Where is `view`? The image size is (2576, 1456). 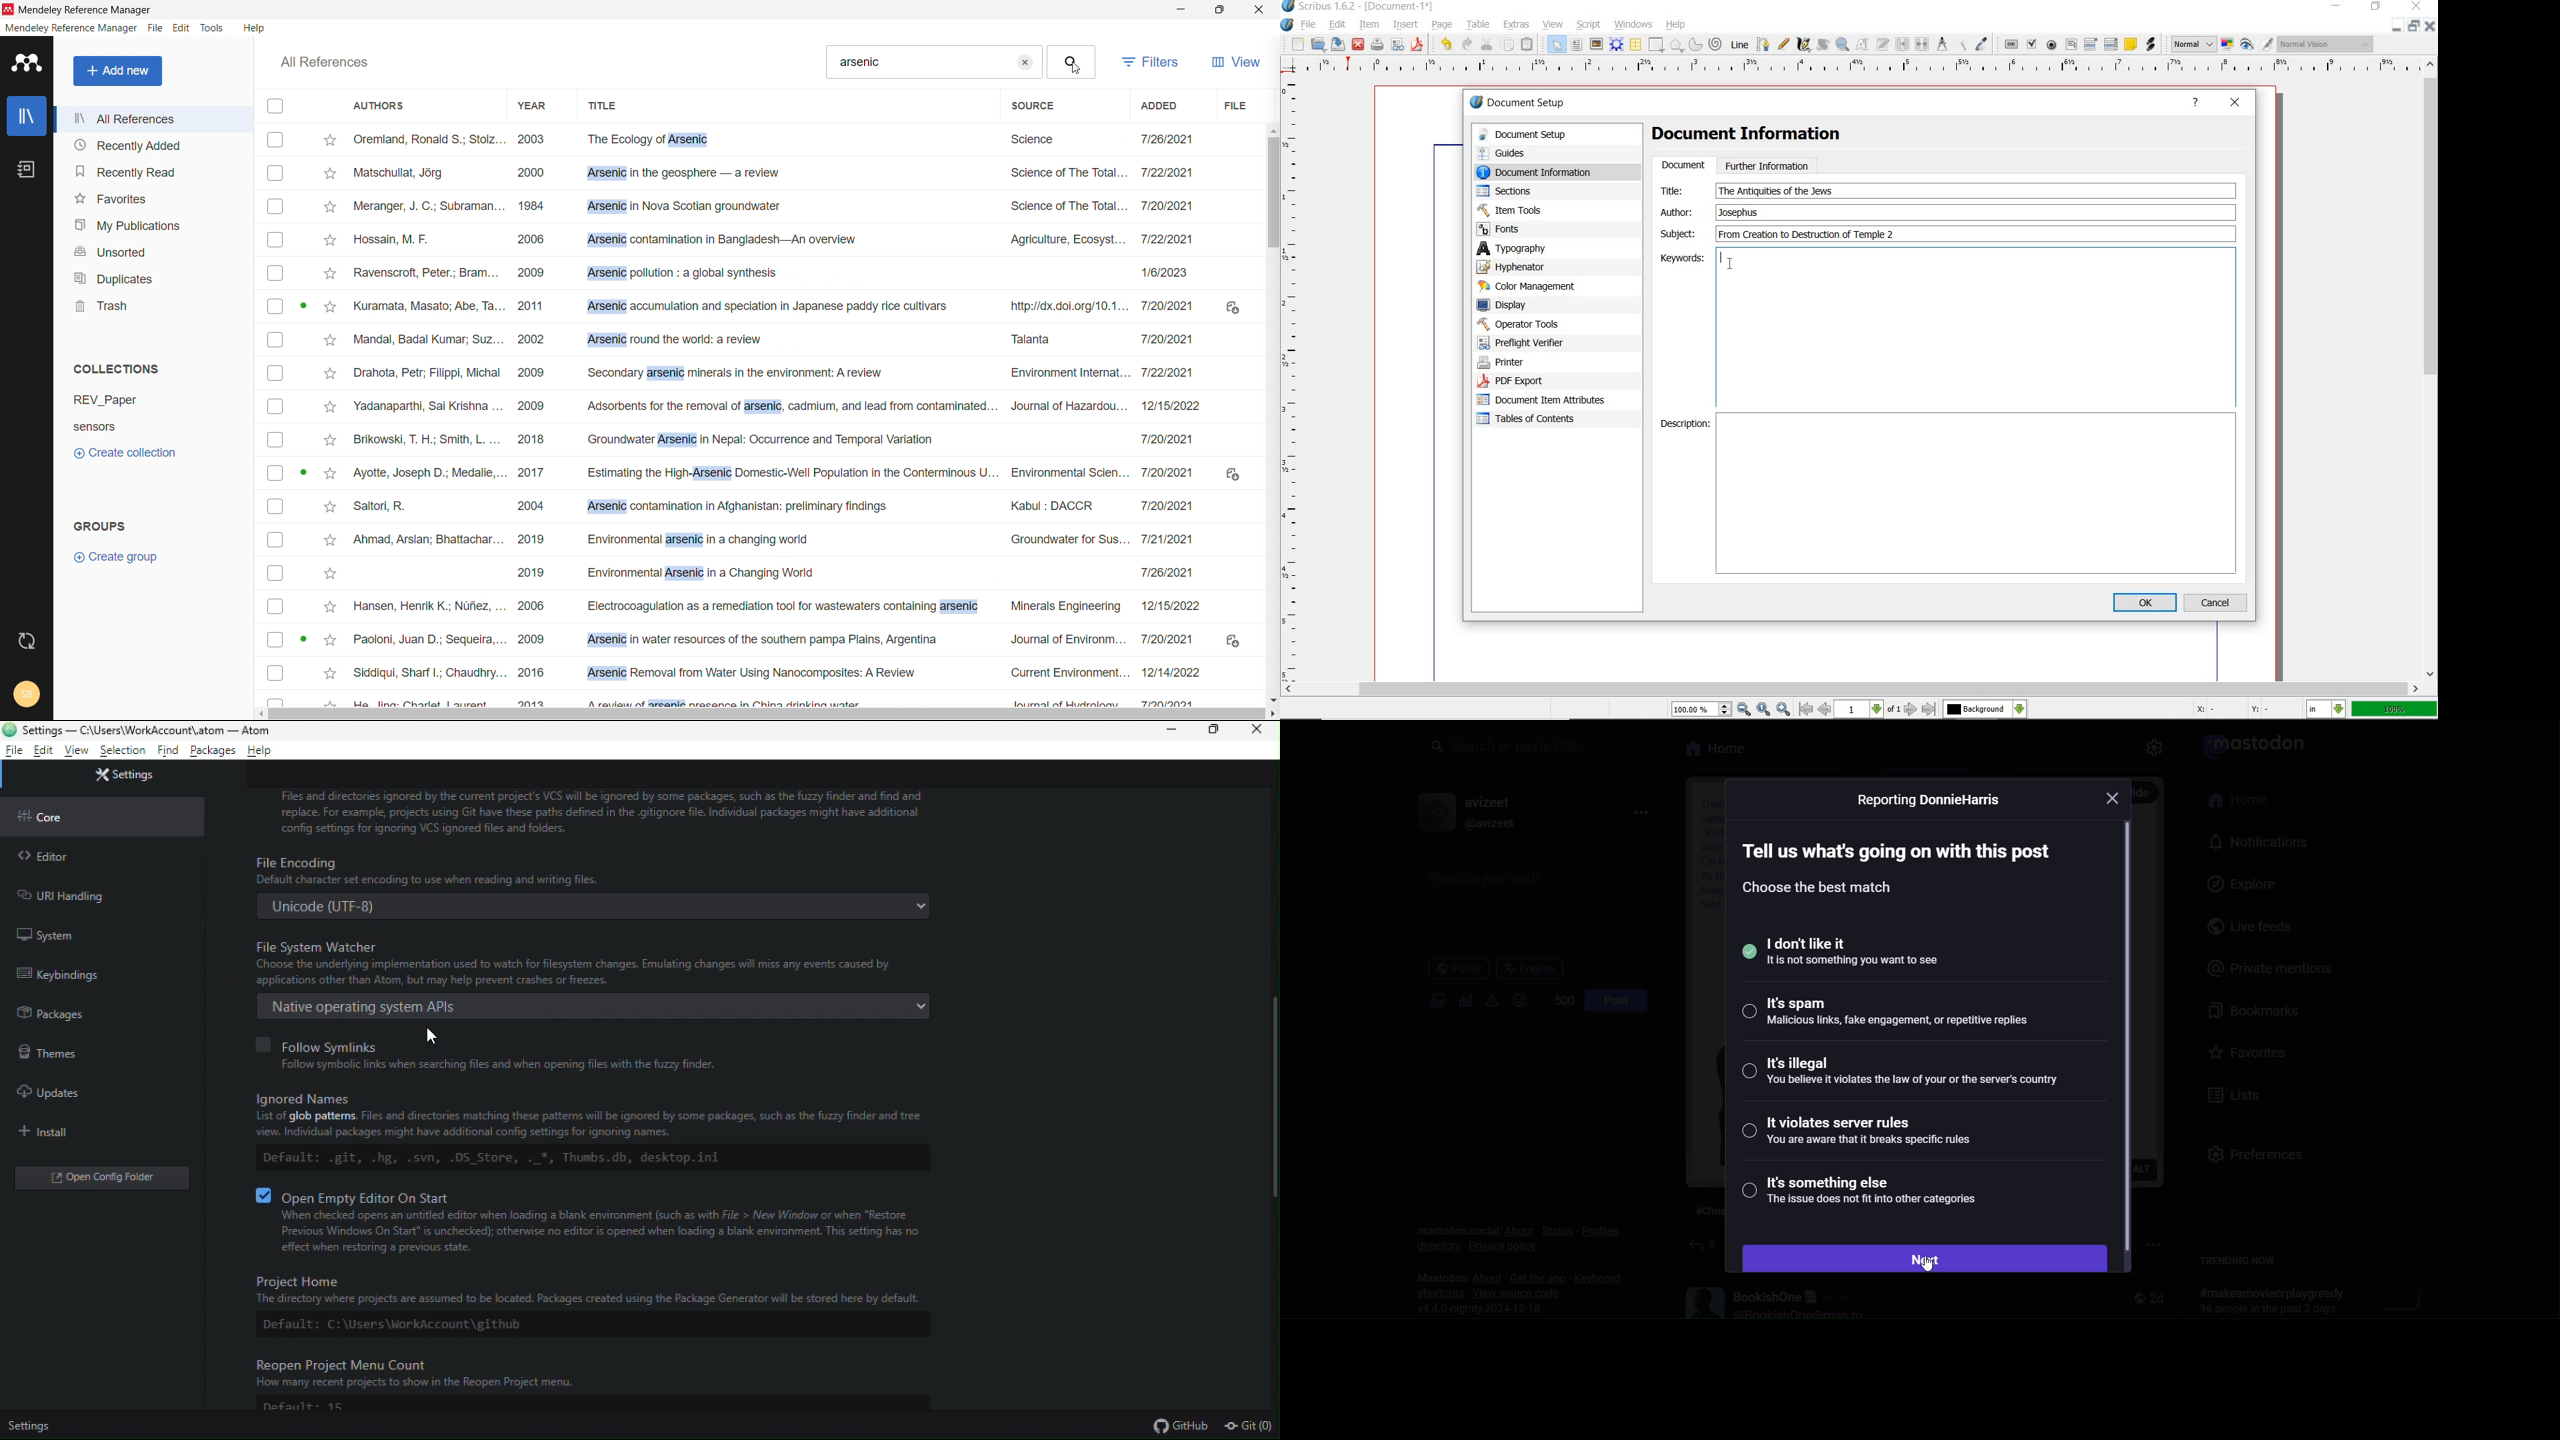
view is located at coordinates (1237, 60).